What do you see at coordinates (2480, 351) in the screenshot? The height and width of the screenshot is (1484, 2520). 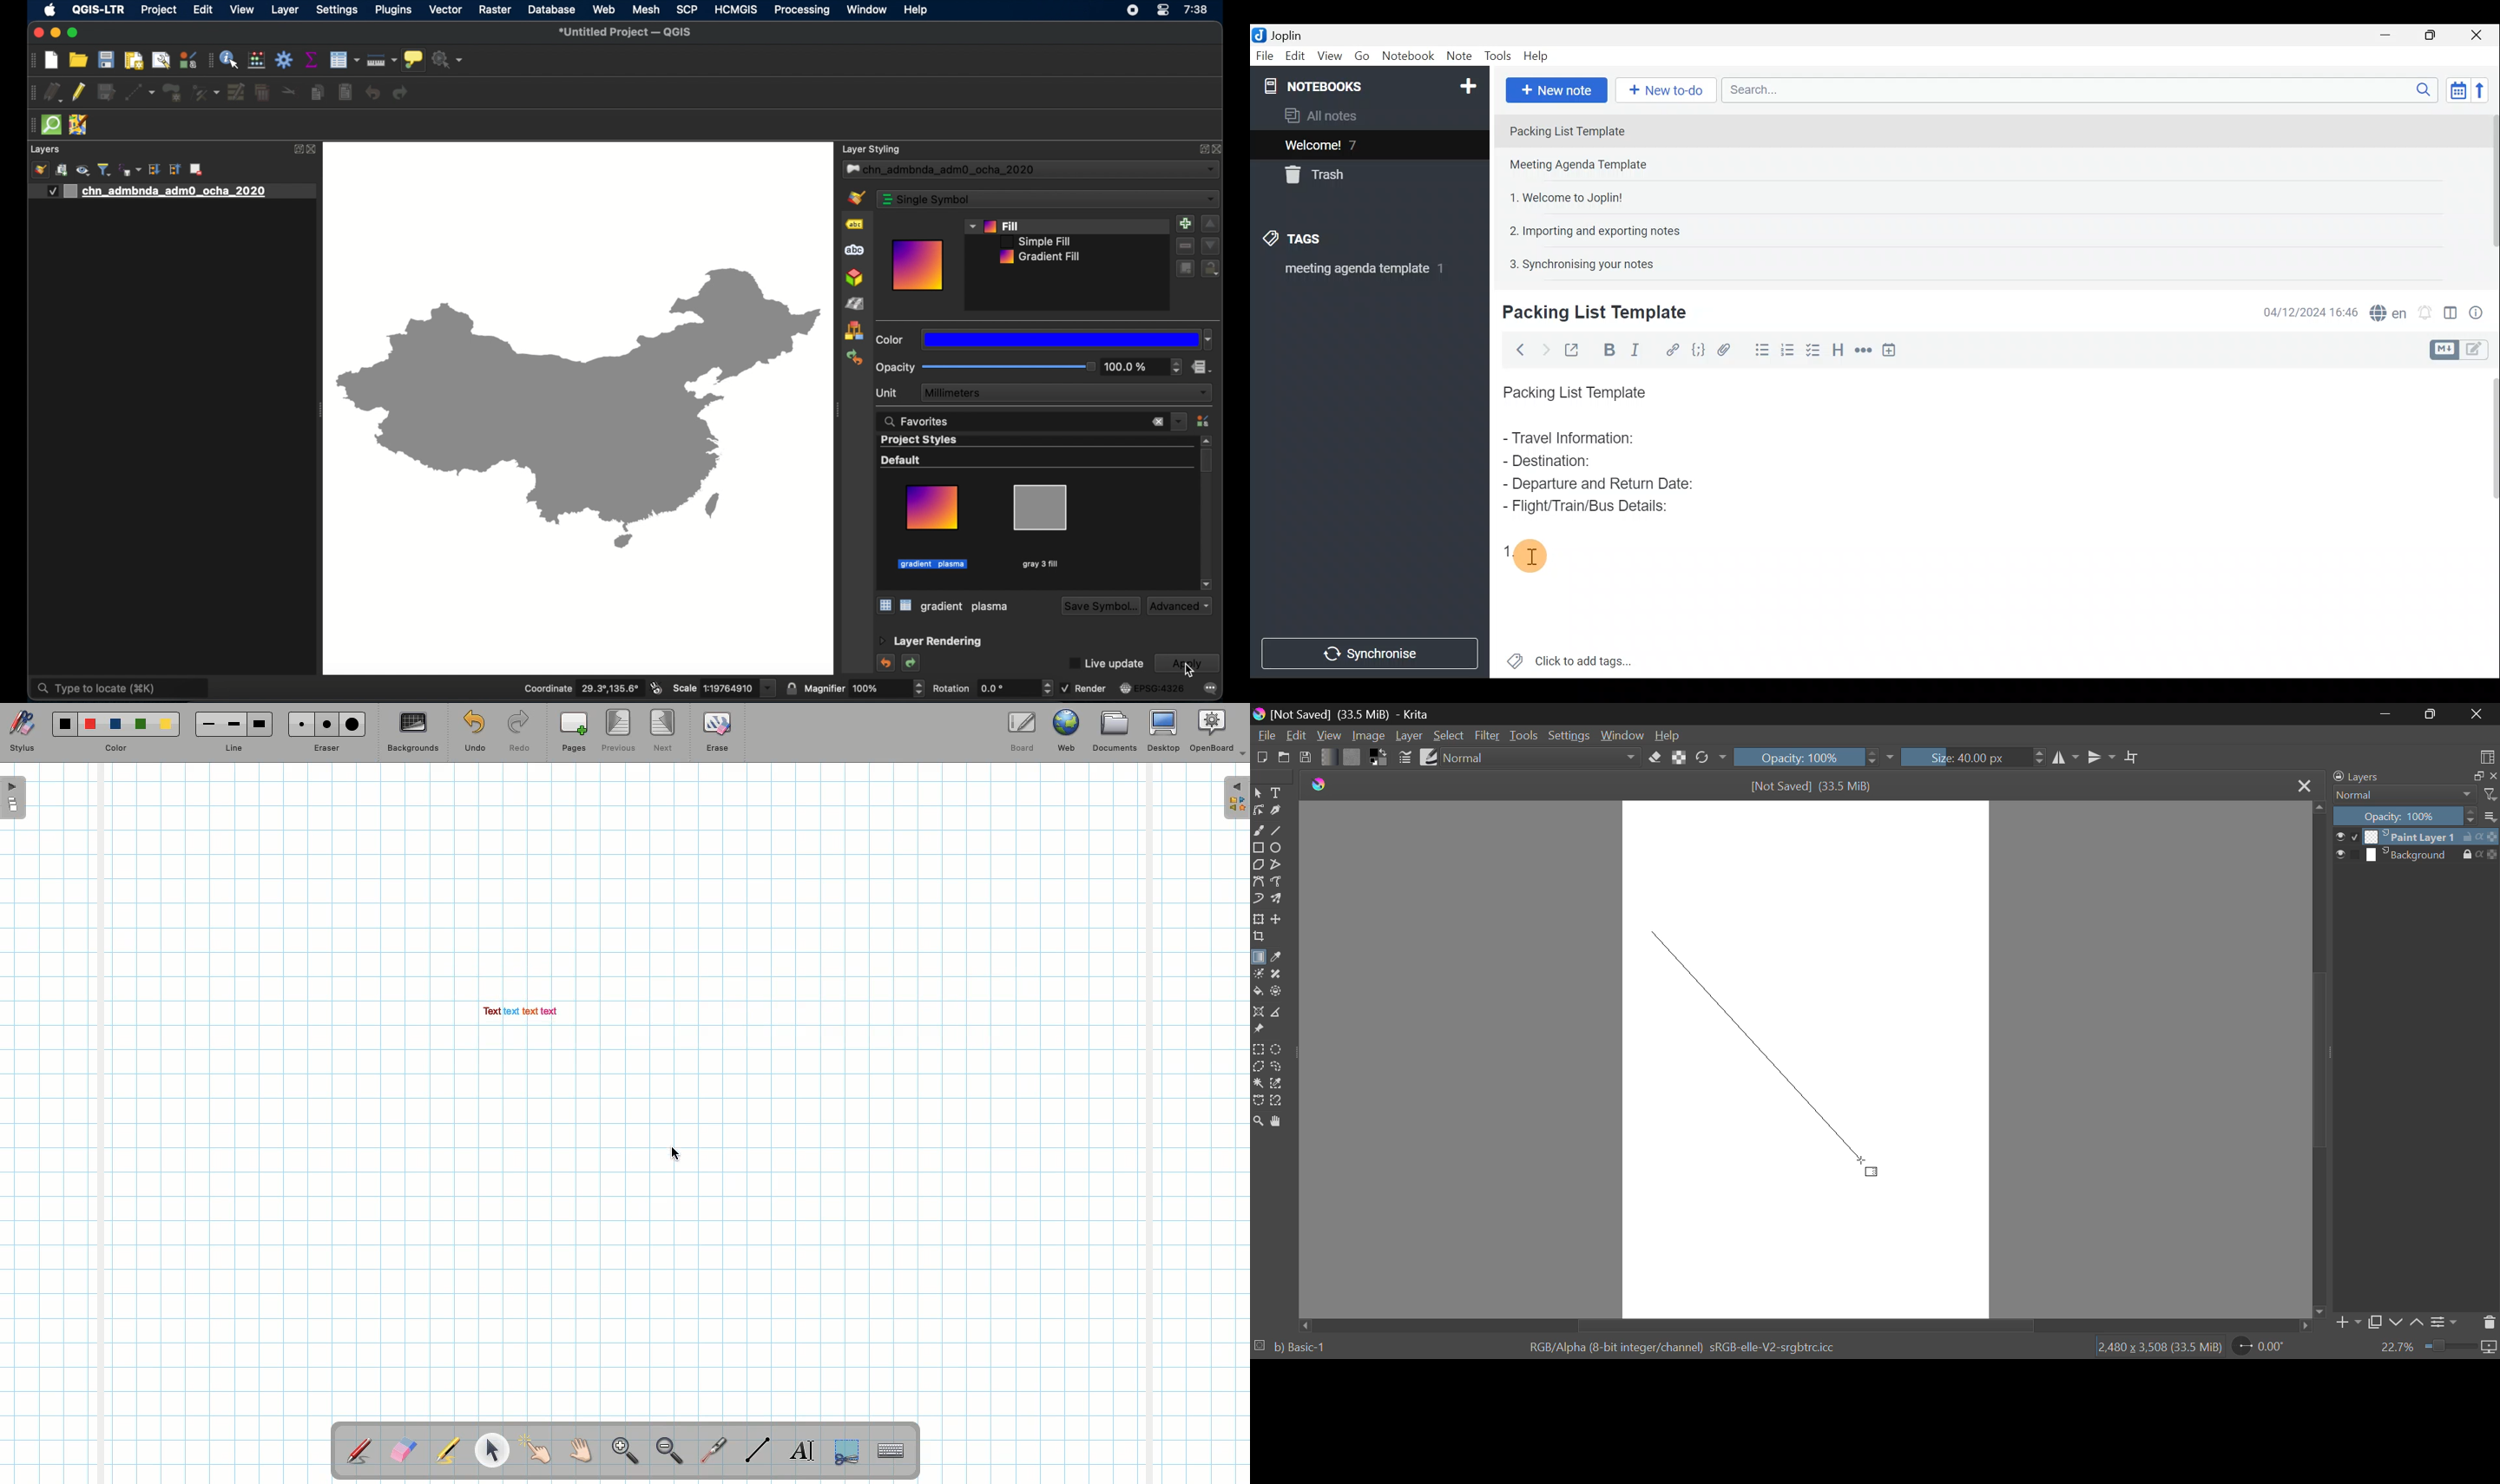 I see `Toggle editors` at bounding box center [2480, 351].